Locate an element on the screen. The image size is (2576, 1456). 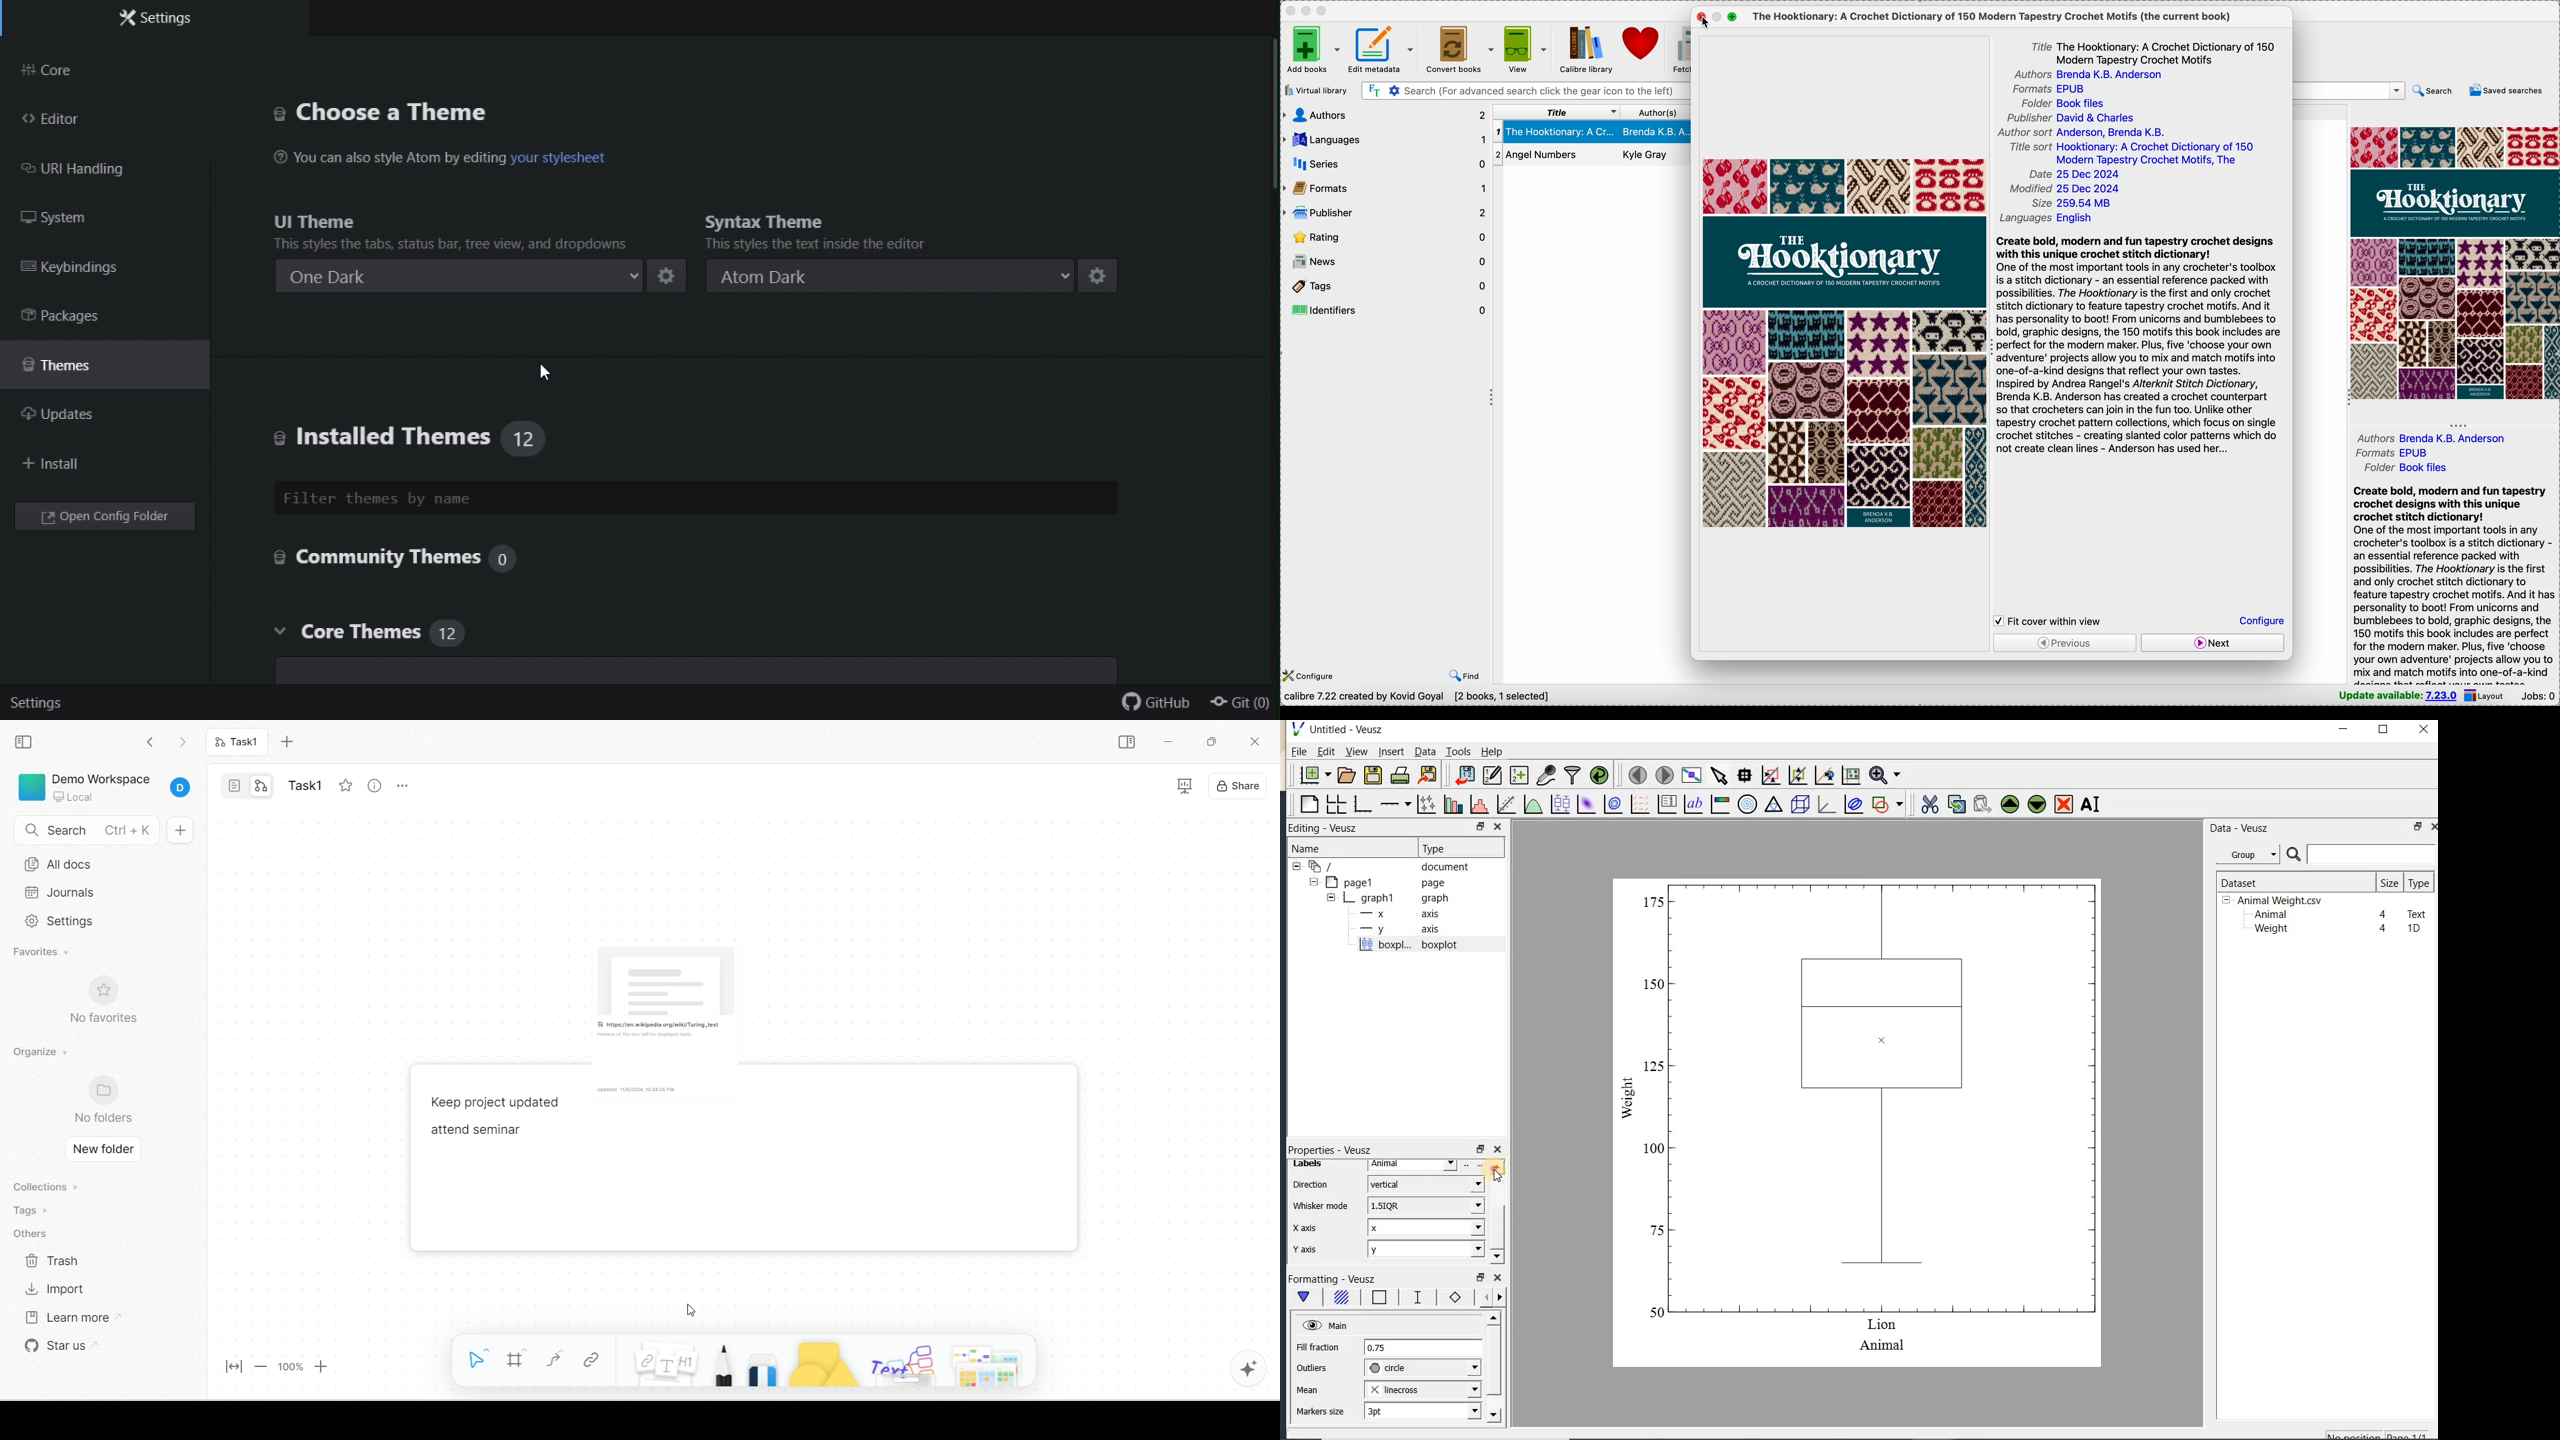
search bar is located at coordinates (1525, 91).